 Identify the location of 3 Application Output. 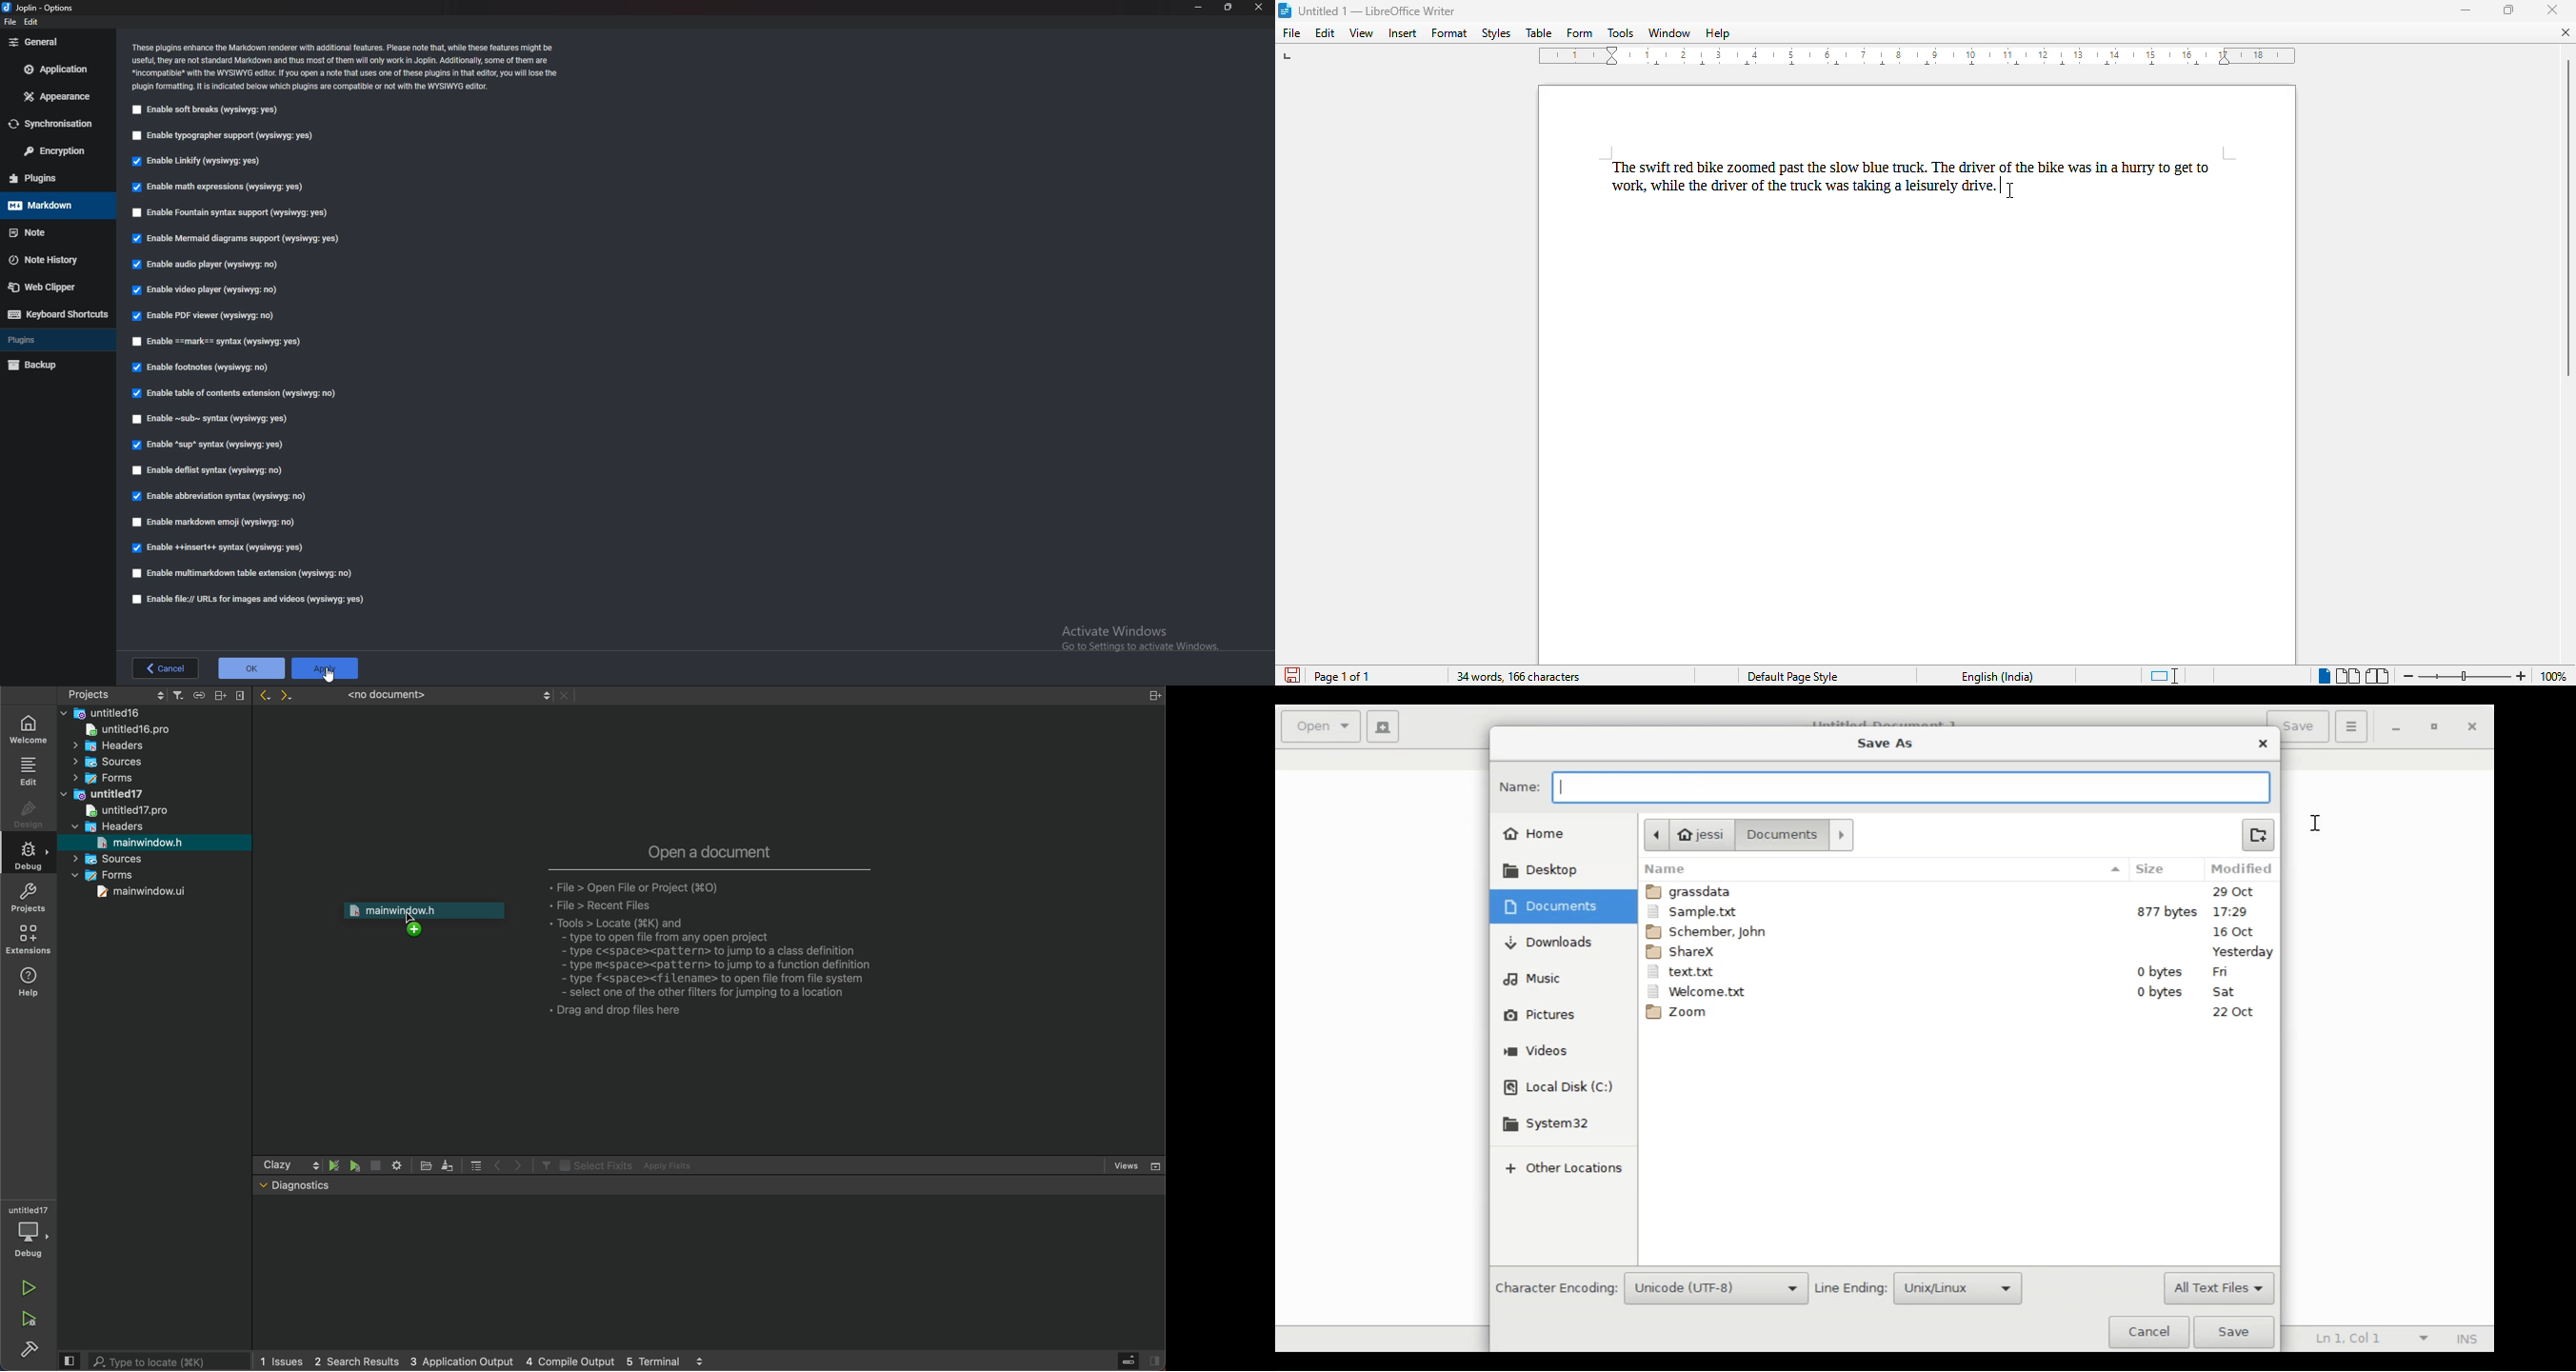
(460, 1359).